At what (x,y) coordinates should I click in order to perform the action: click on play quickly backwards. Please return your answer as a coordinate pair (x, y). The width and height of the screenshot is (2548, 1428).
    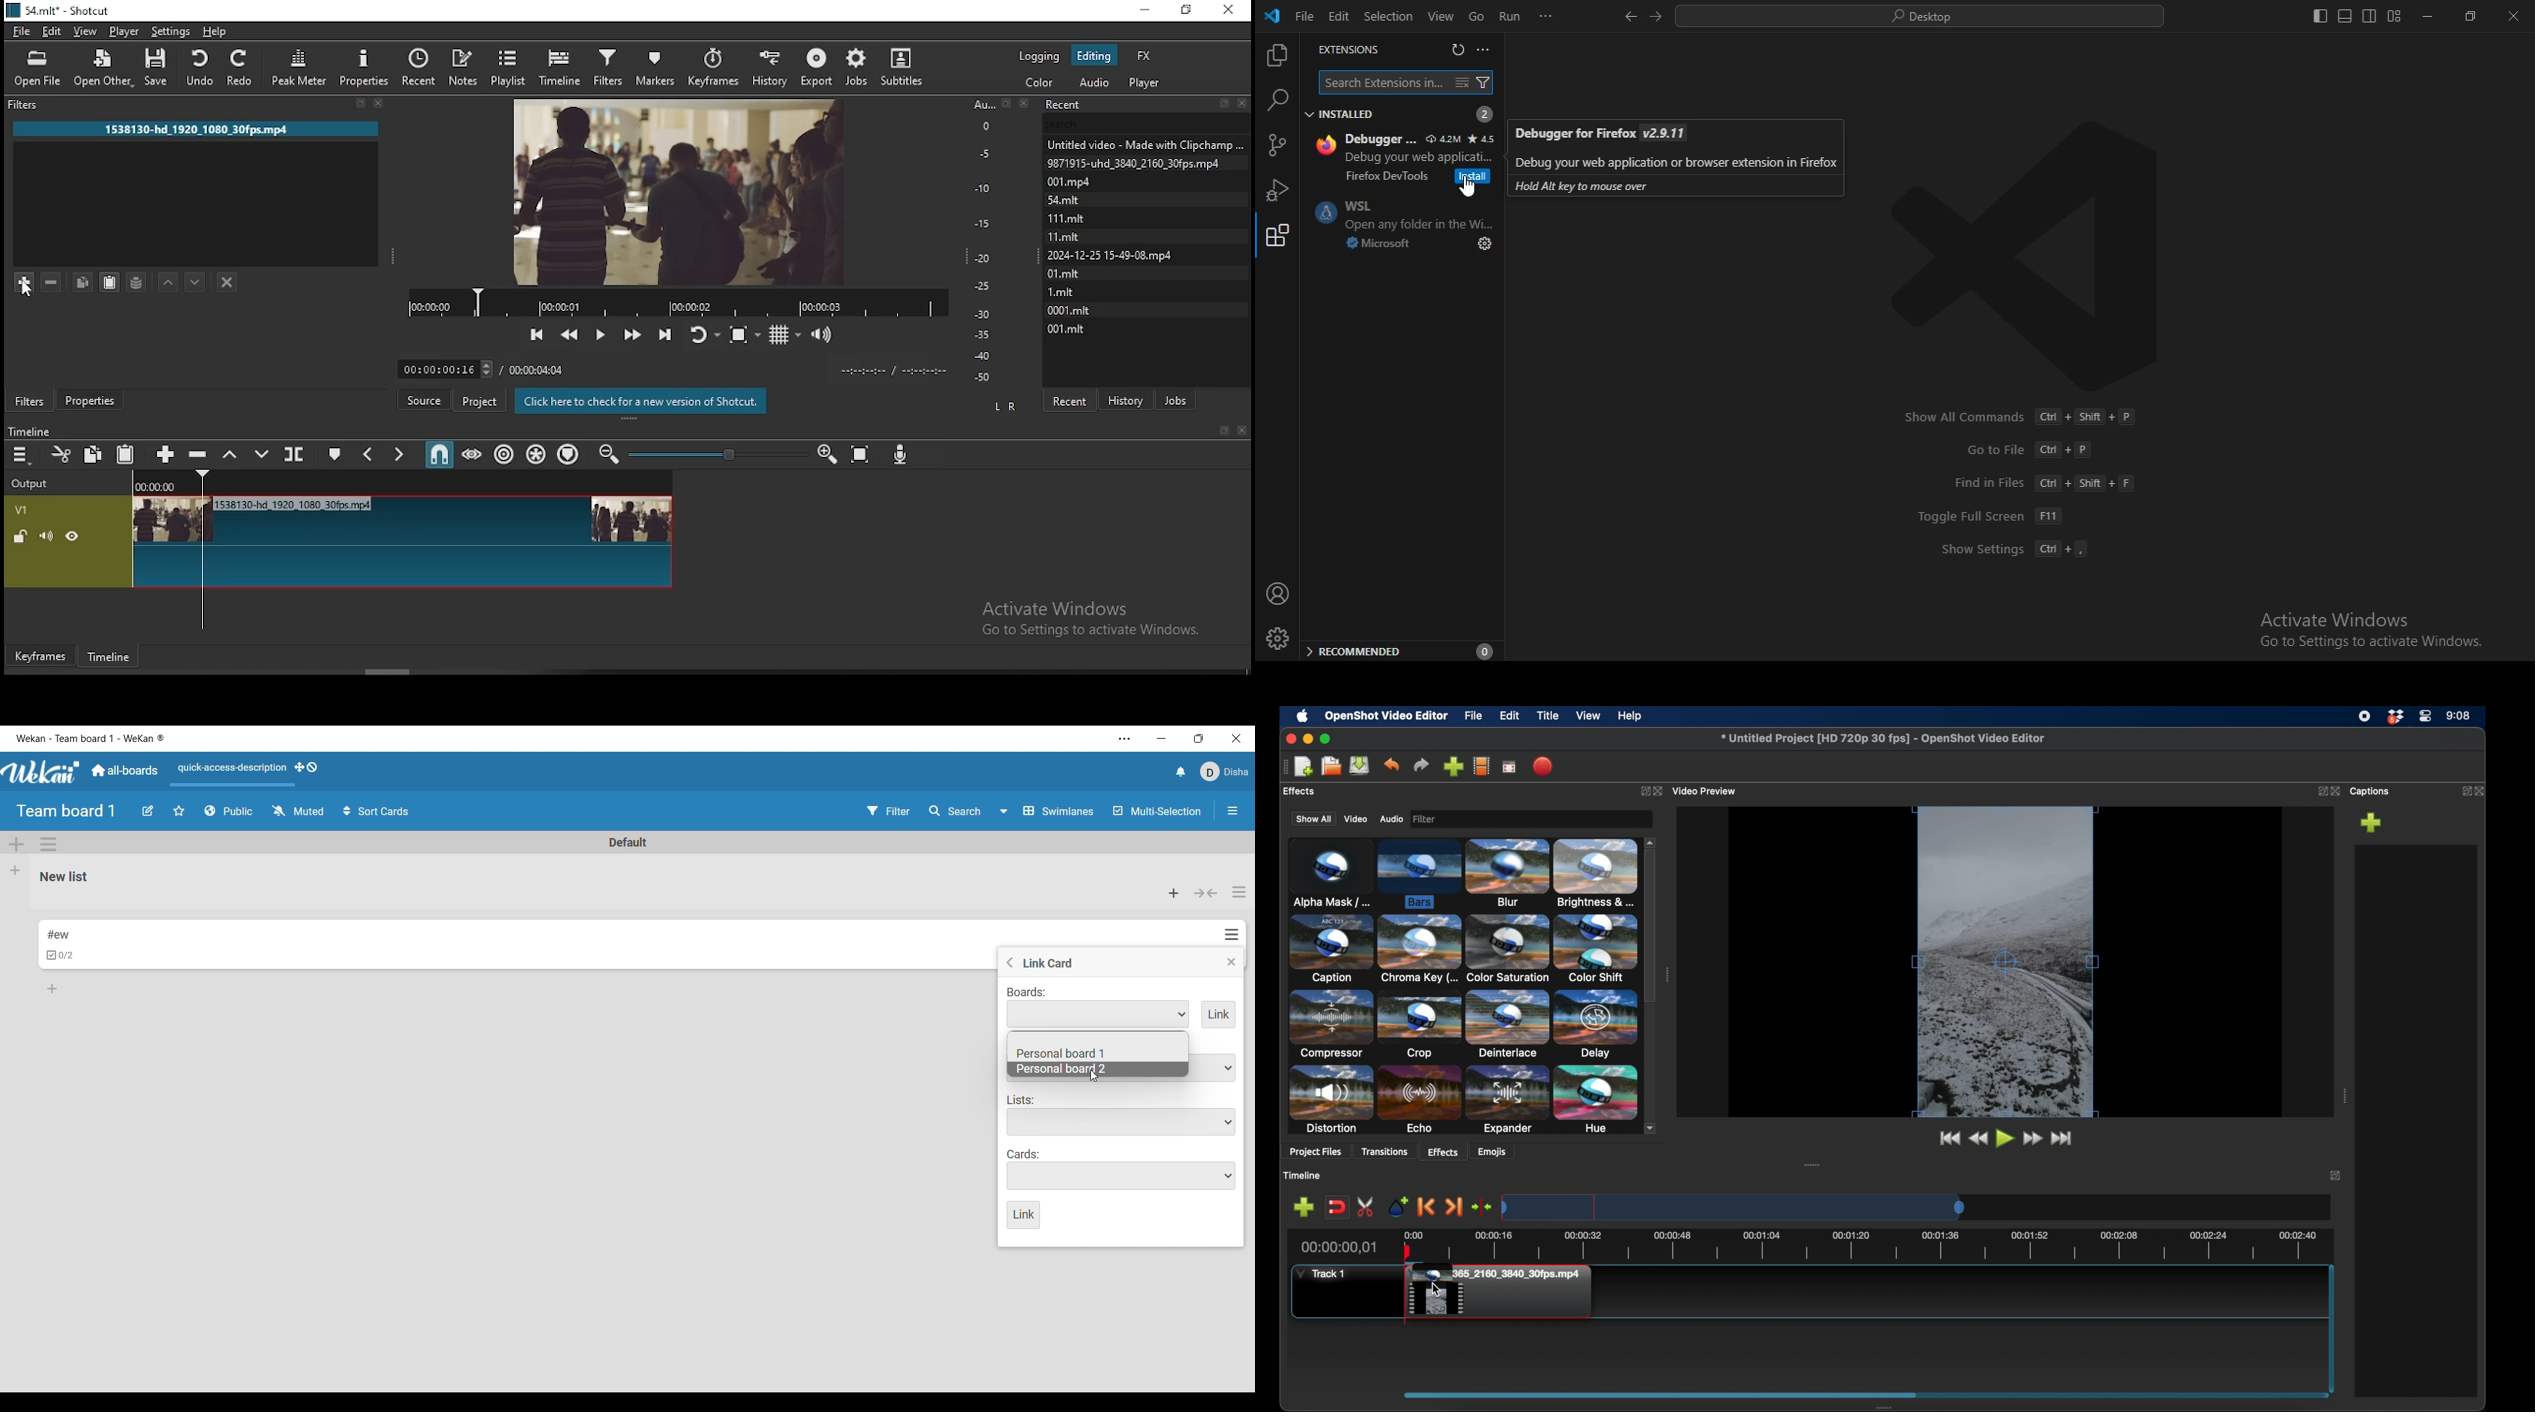
    Looking at the image, I should click on (572, 331).